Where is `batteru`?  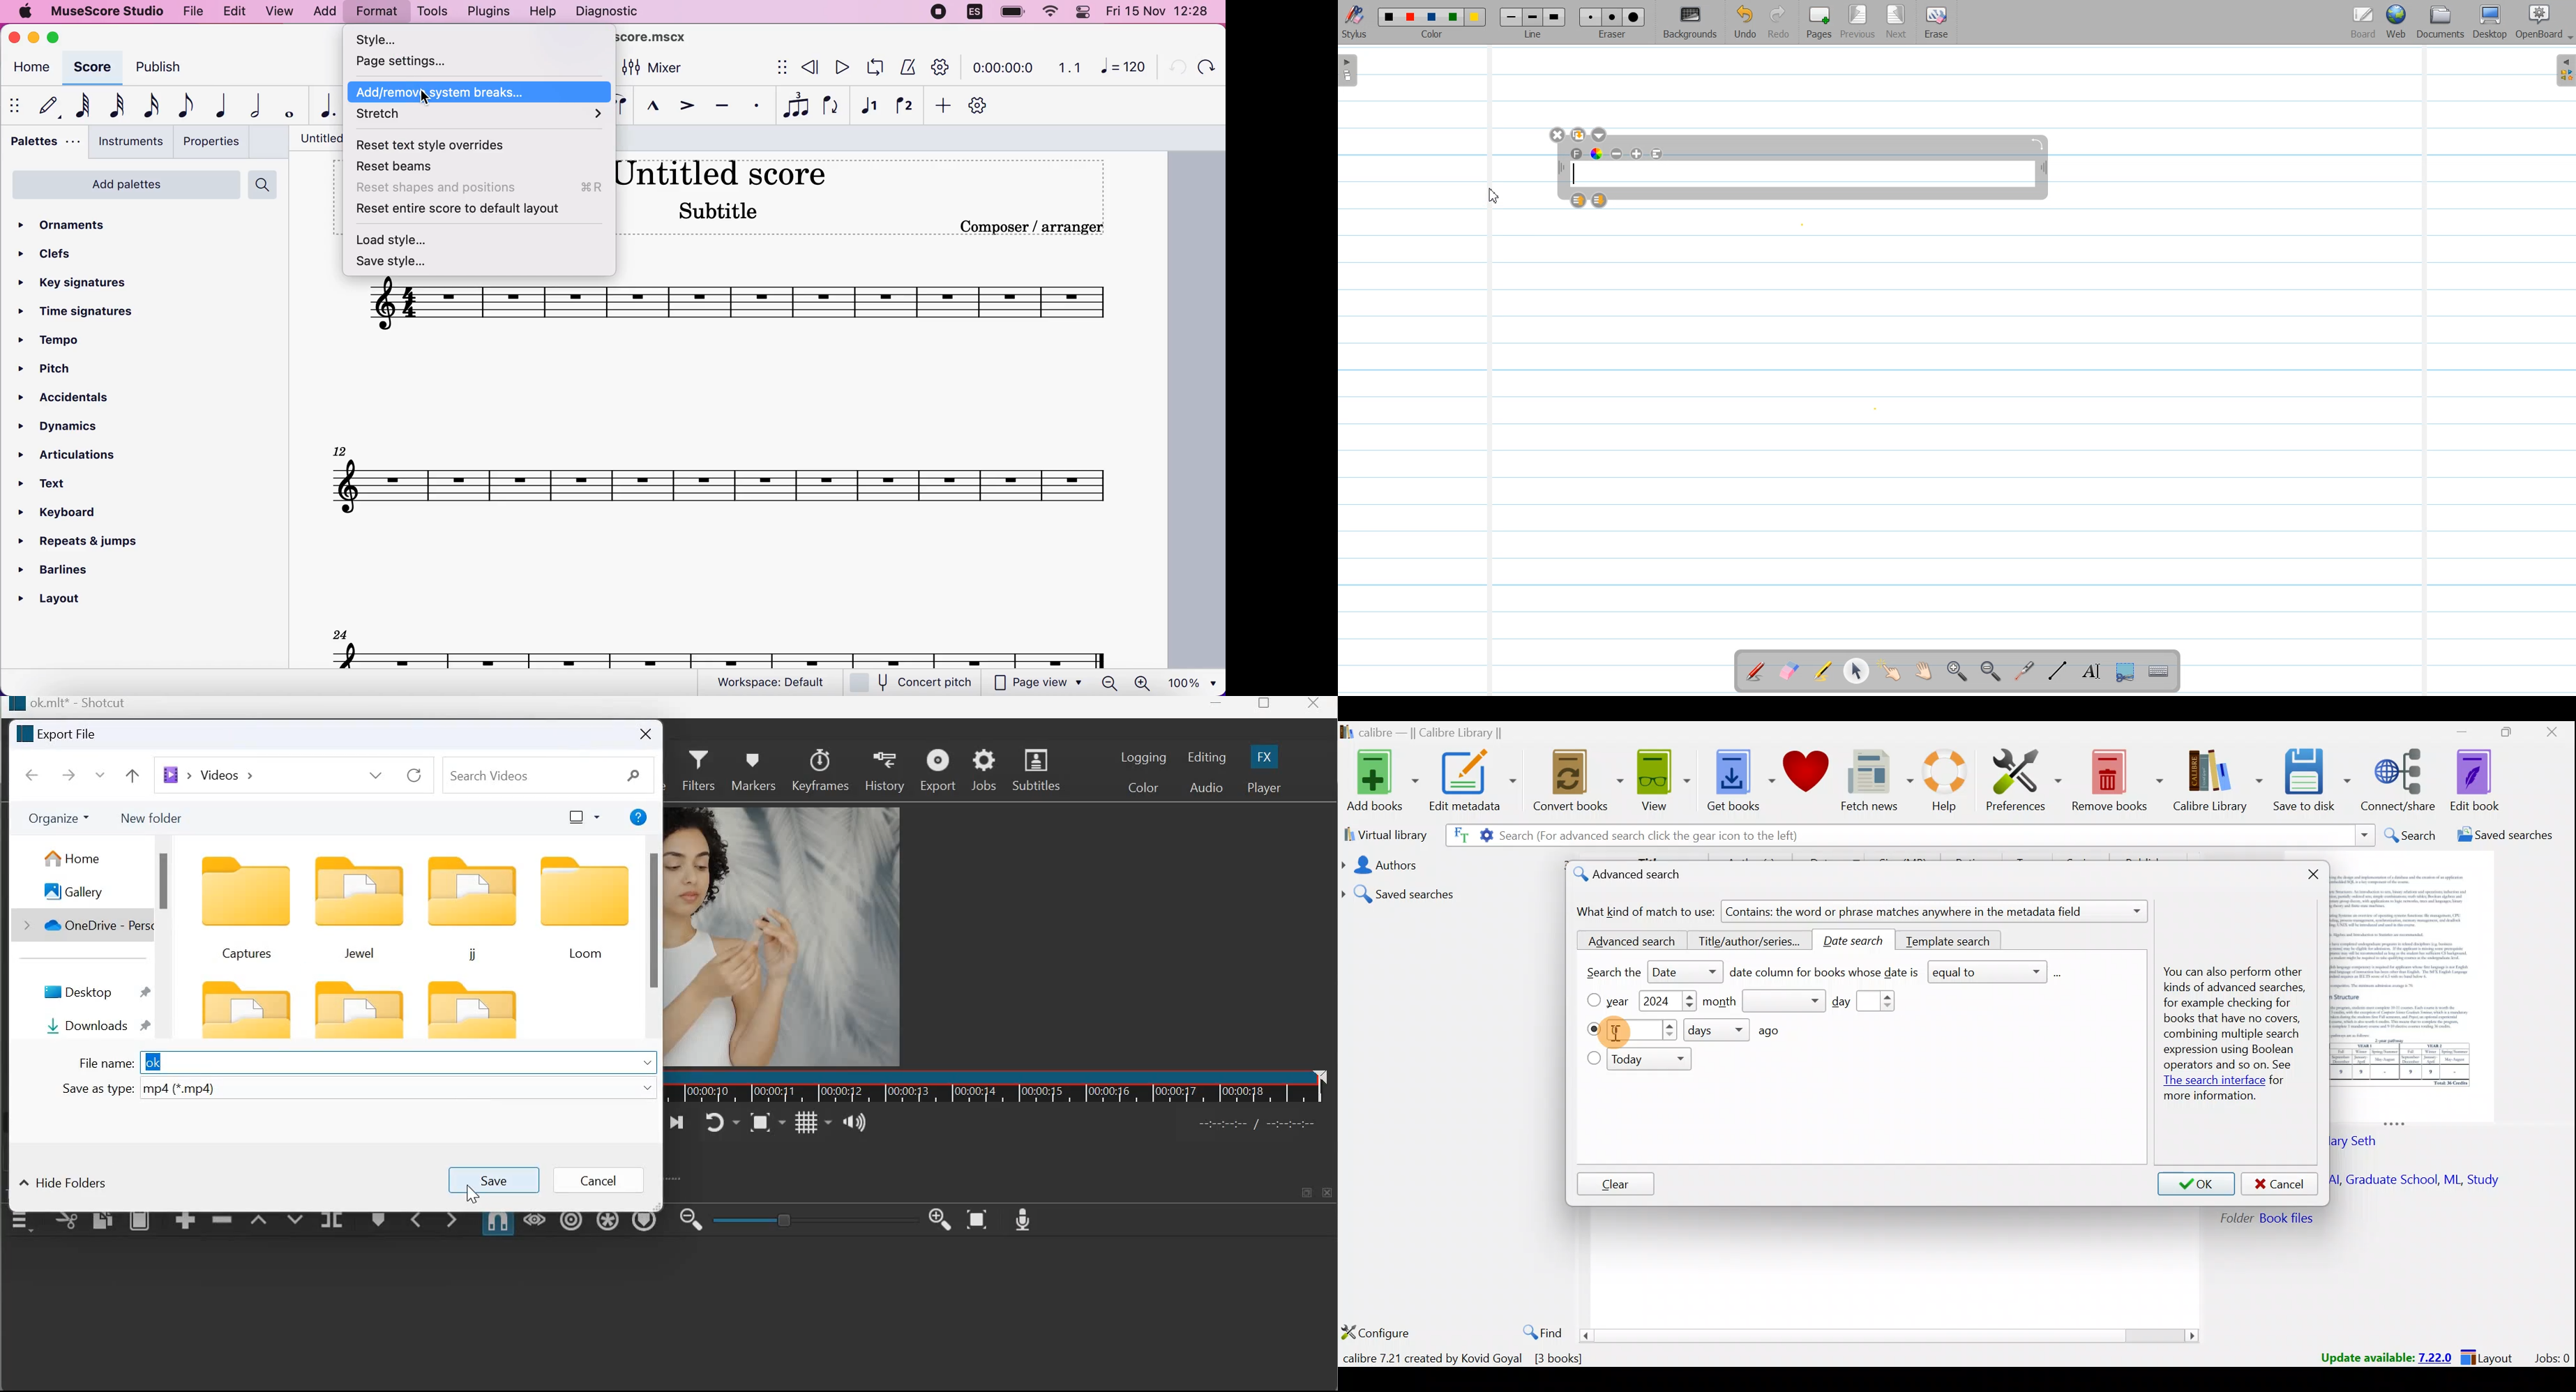 batteru is located at coordinates (1013, 13).